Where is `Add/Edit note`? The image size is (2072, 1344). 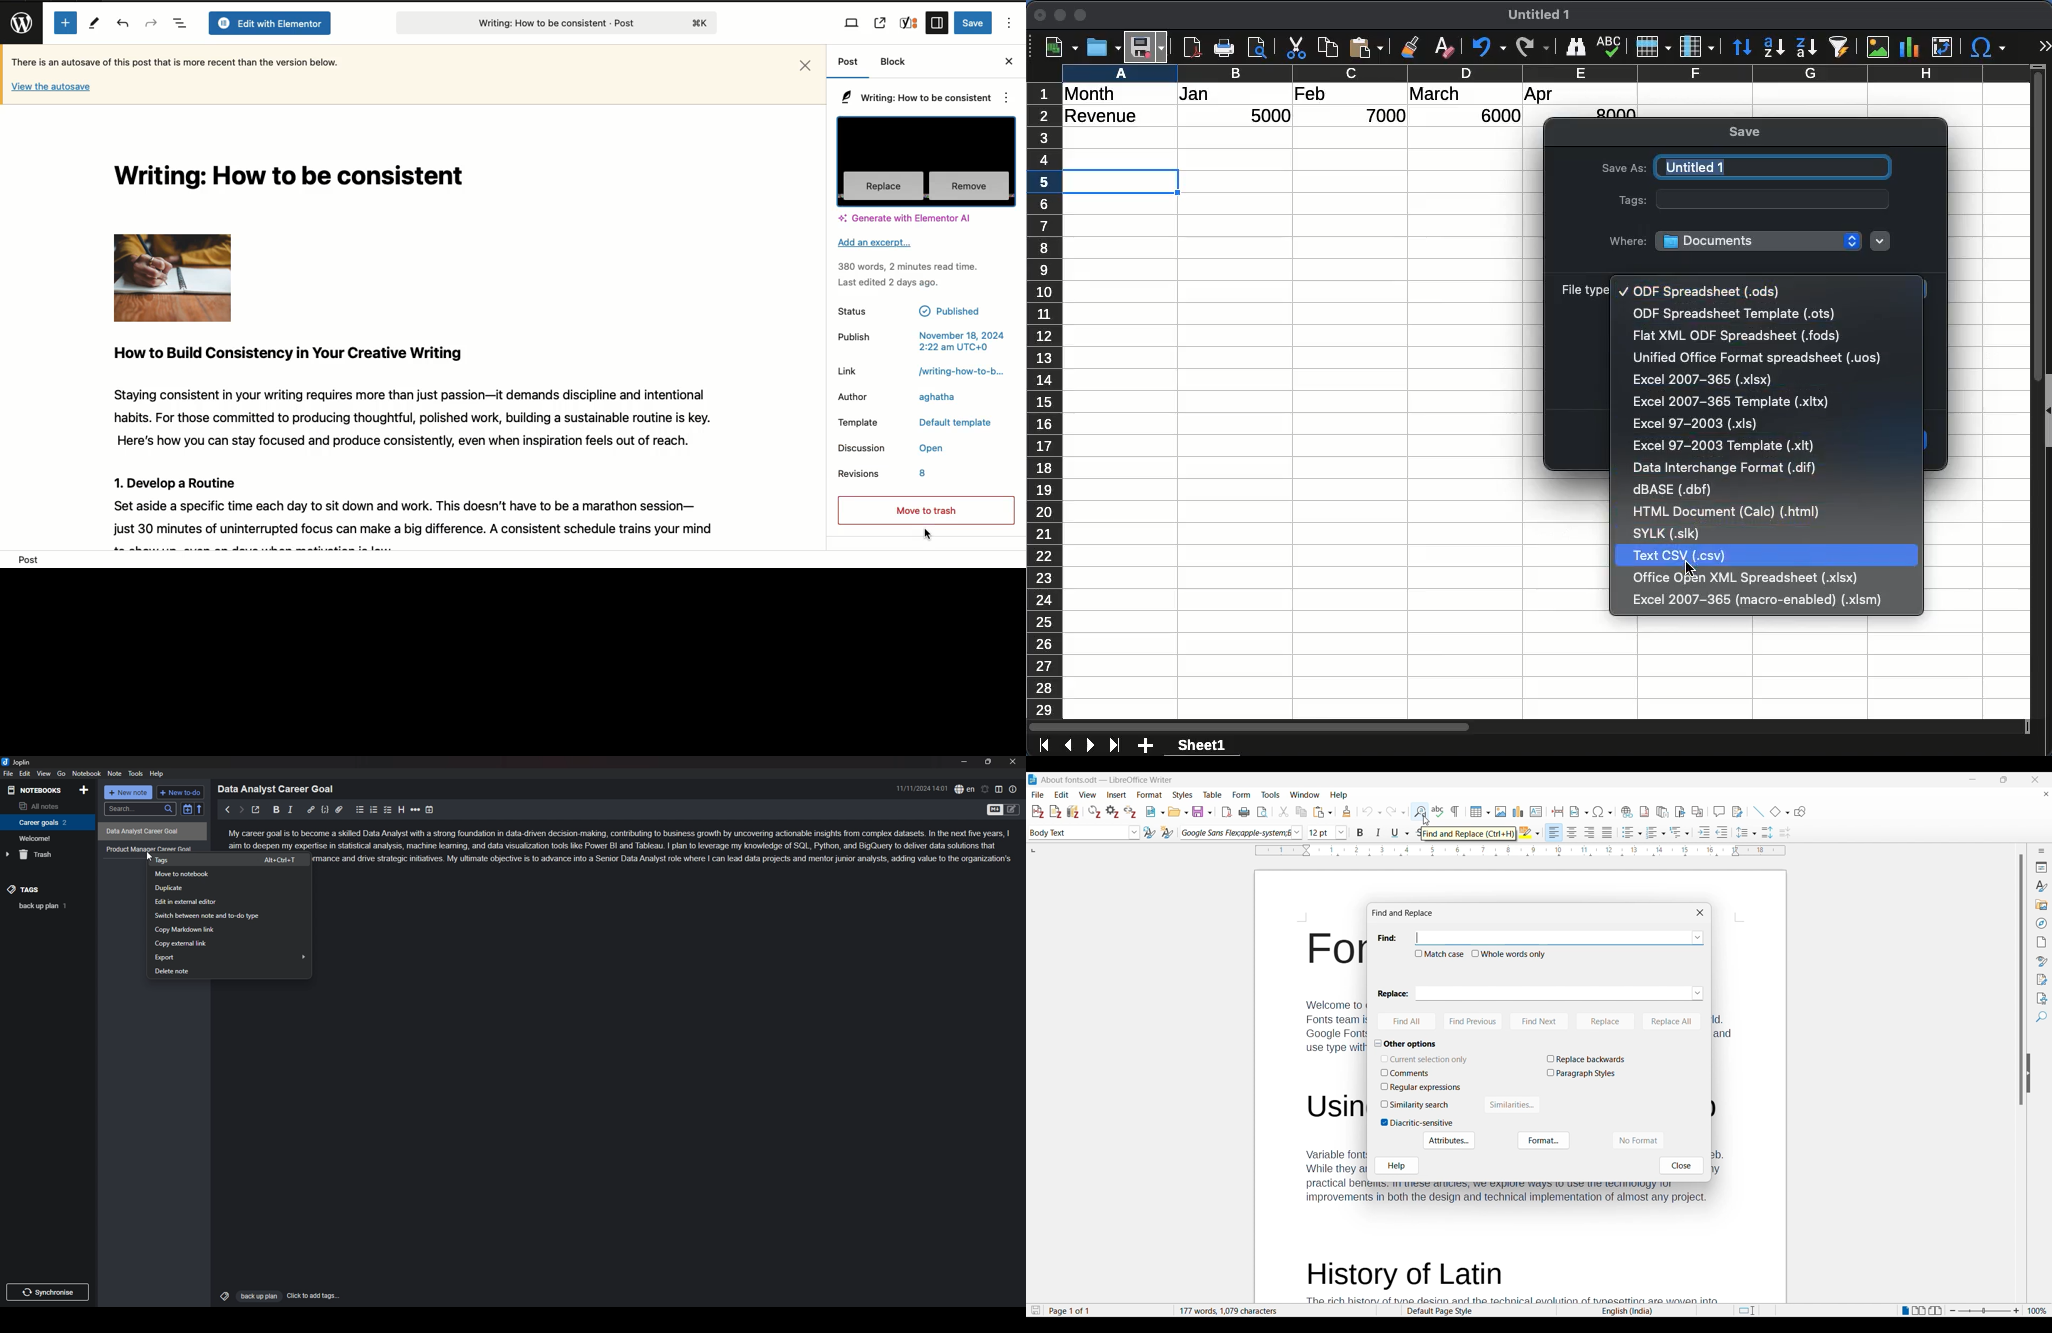
Add/Edit note is located at coordinates (1056, 812).